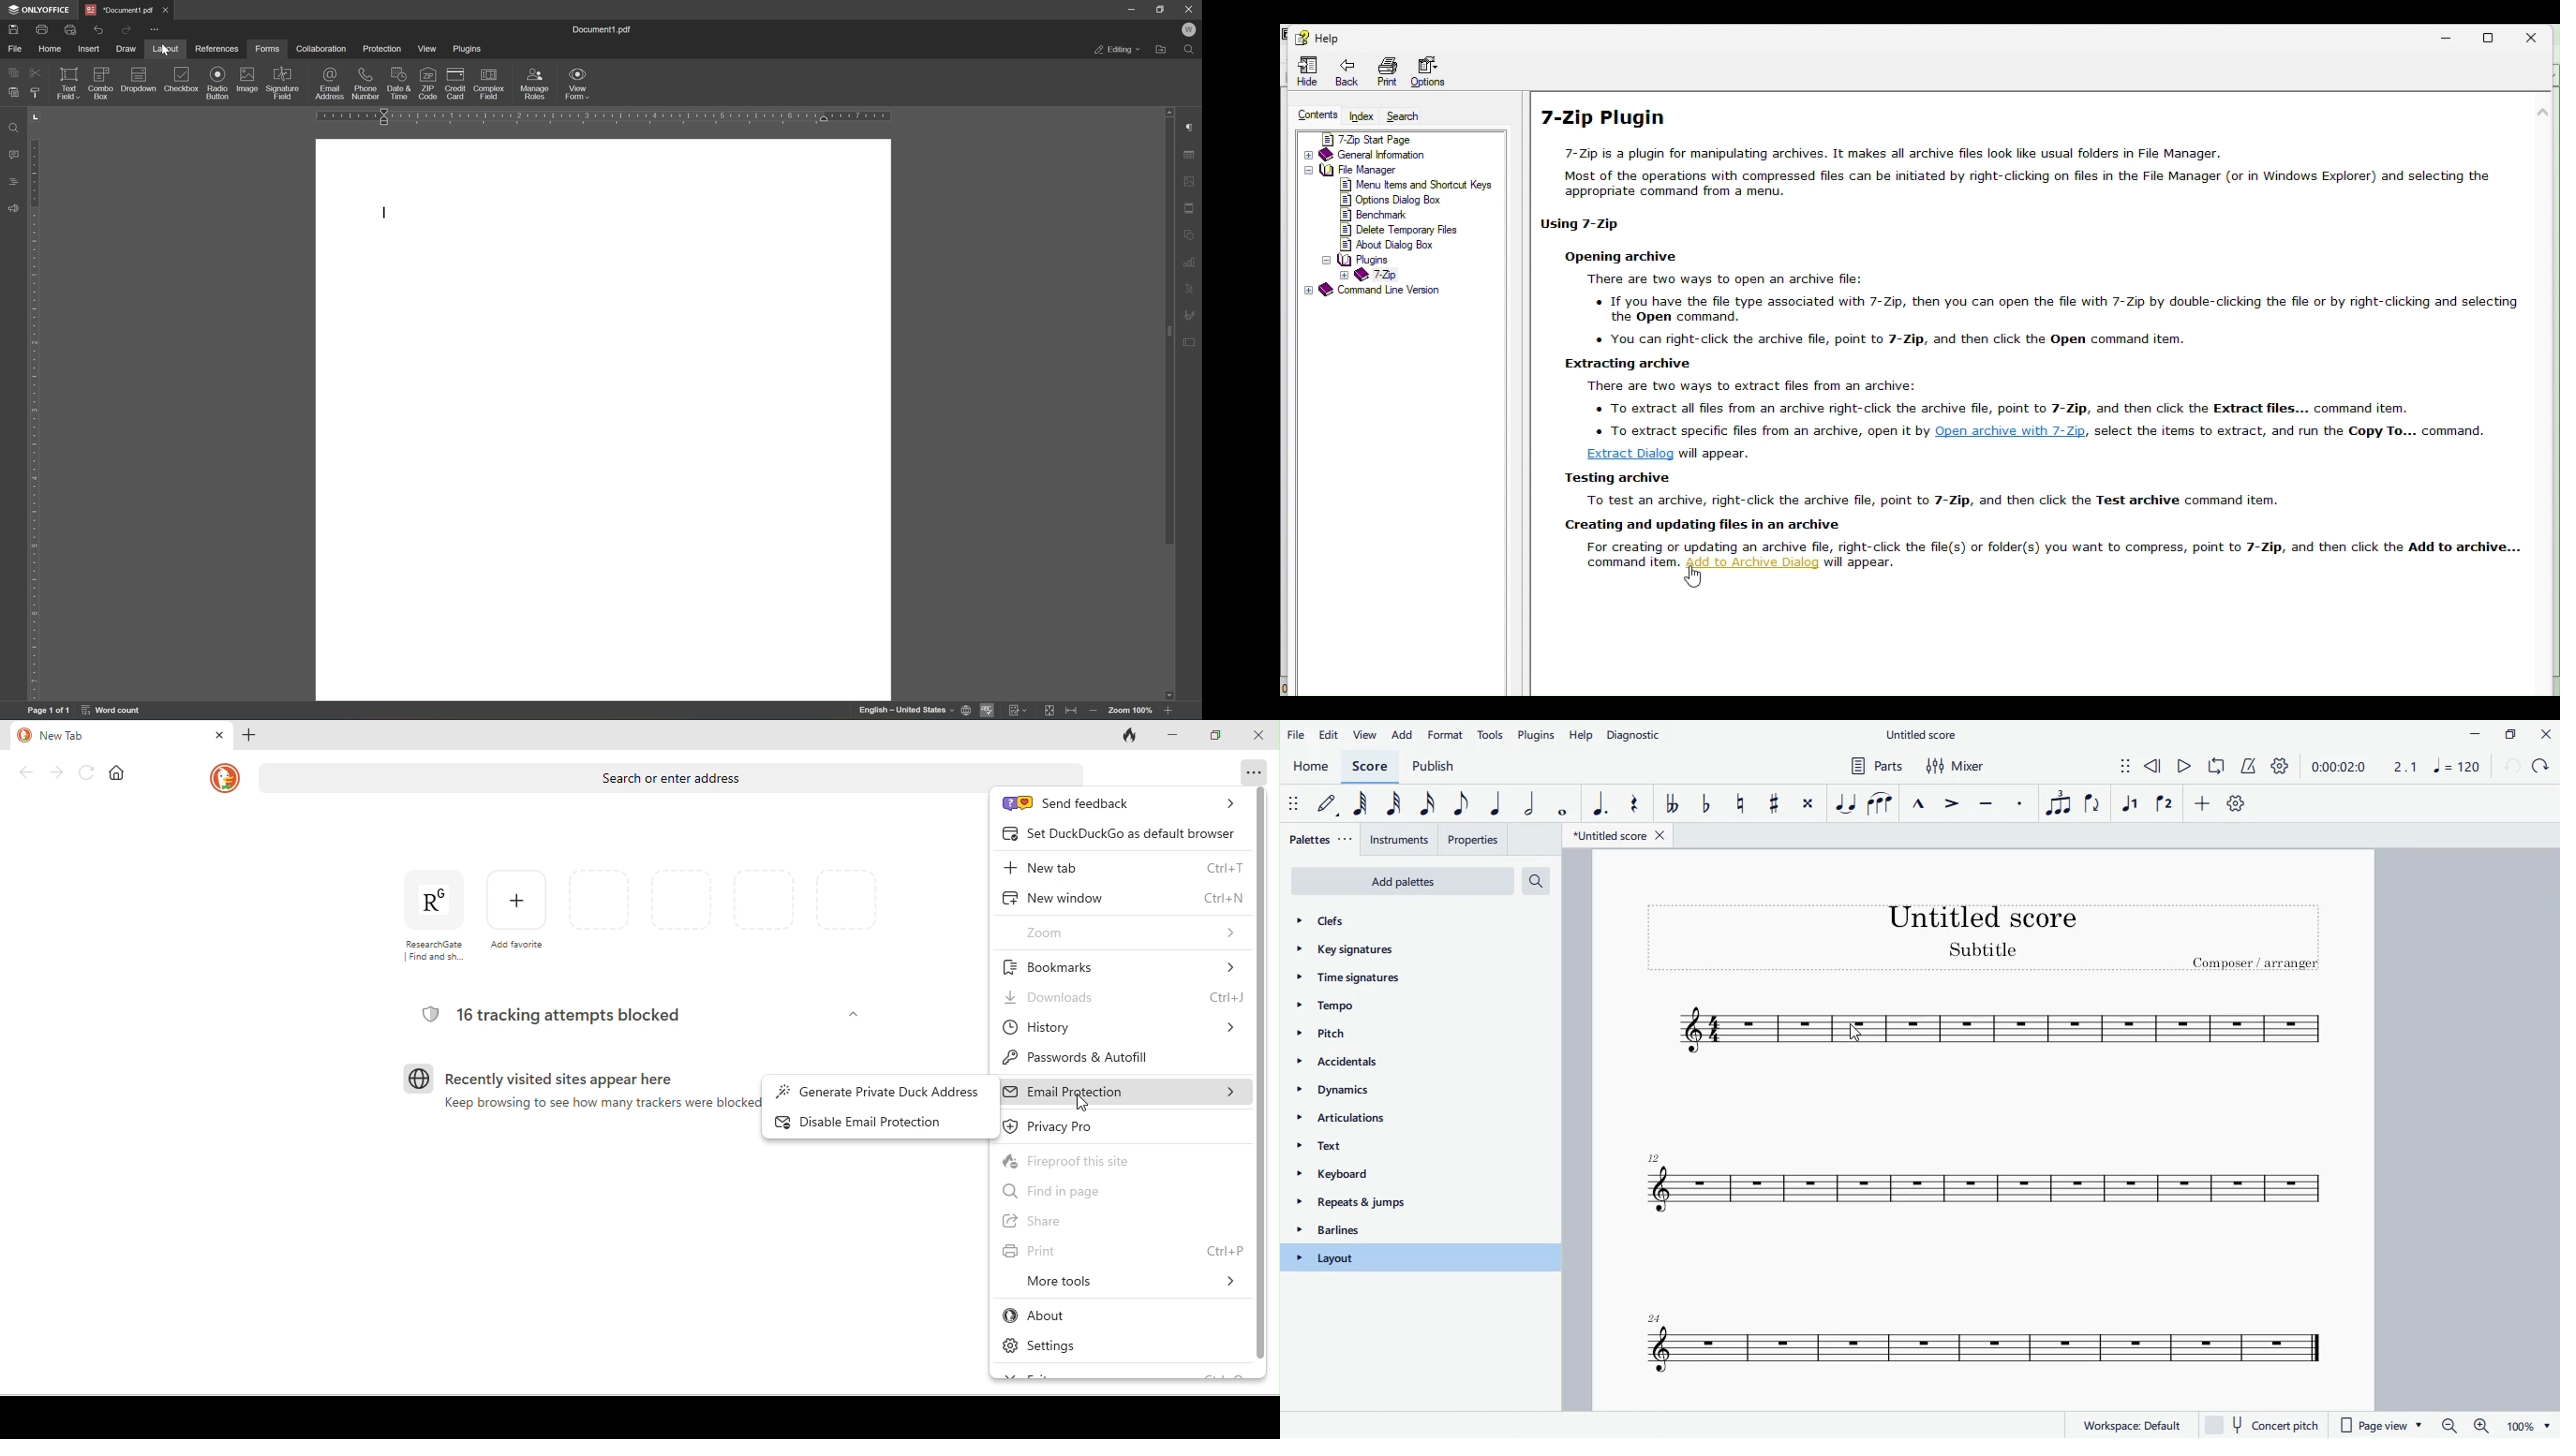 This screenshot has width=2576, height=1456. Describe the element at coordinates (13, 92) in the screenshot. I see `paste` at that location.